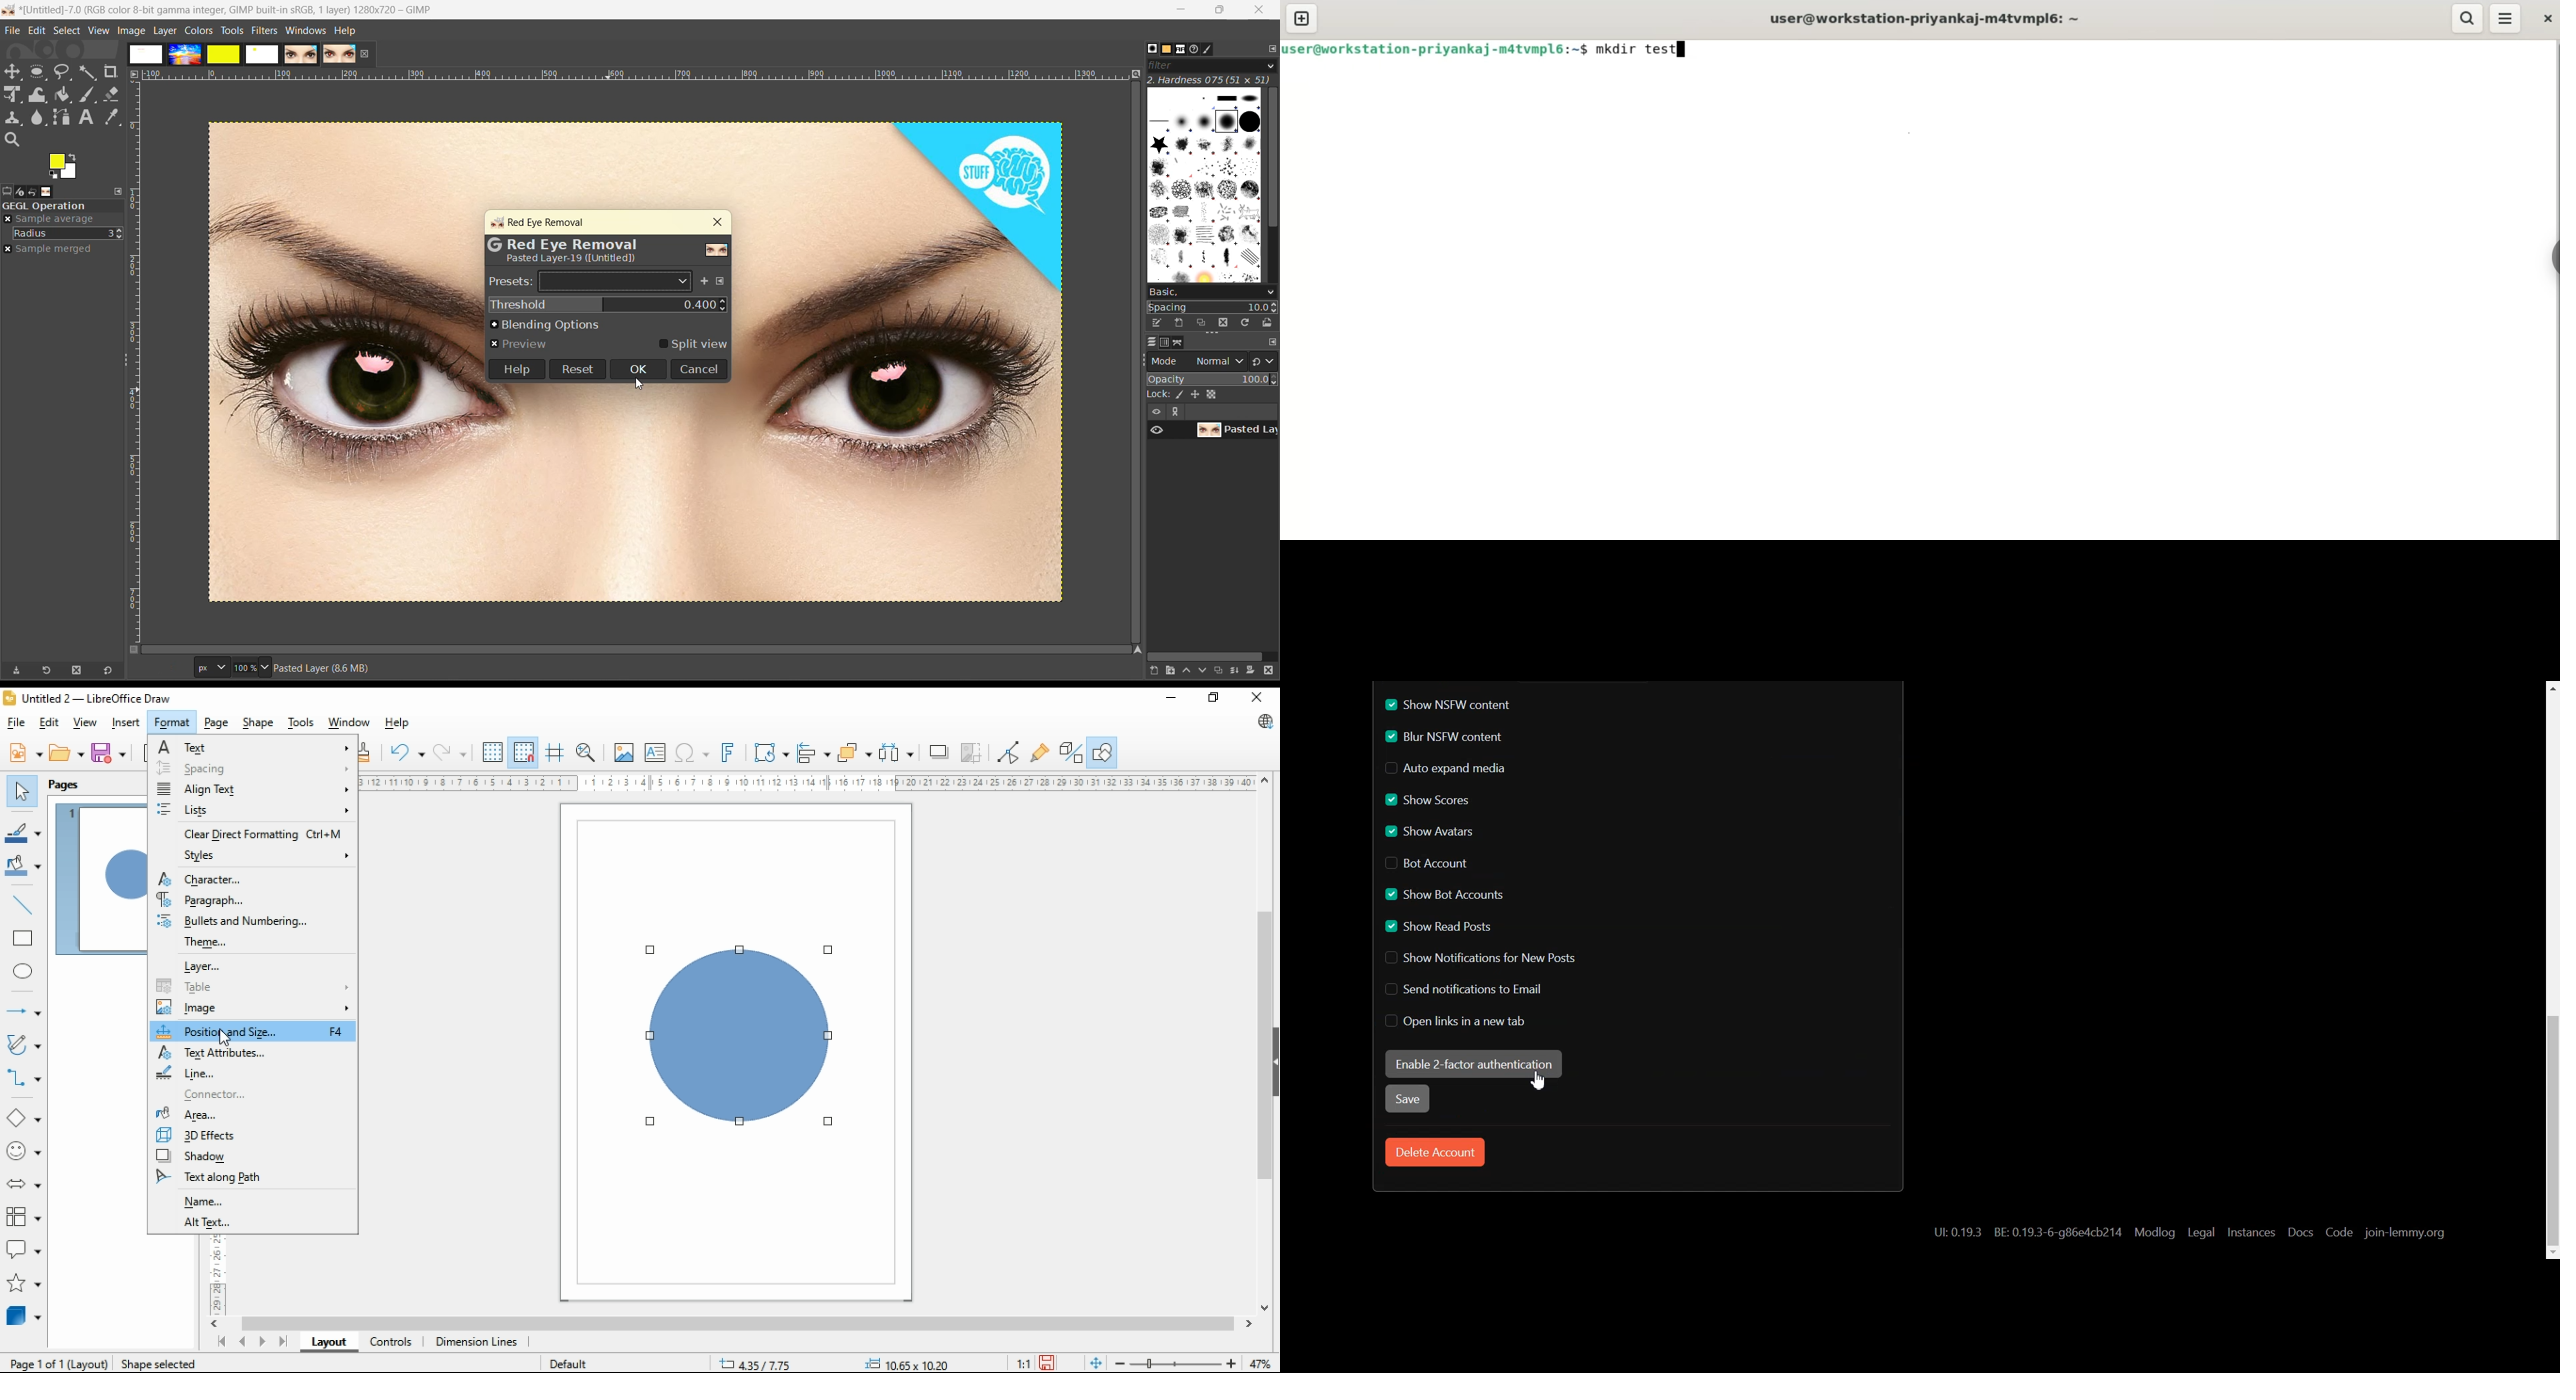  What do you see at coordinates (22, 971) in the screenshot?
I see `ellipse` at bounding box center [22, 971].